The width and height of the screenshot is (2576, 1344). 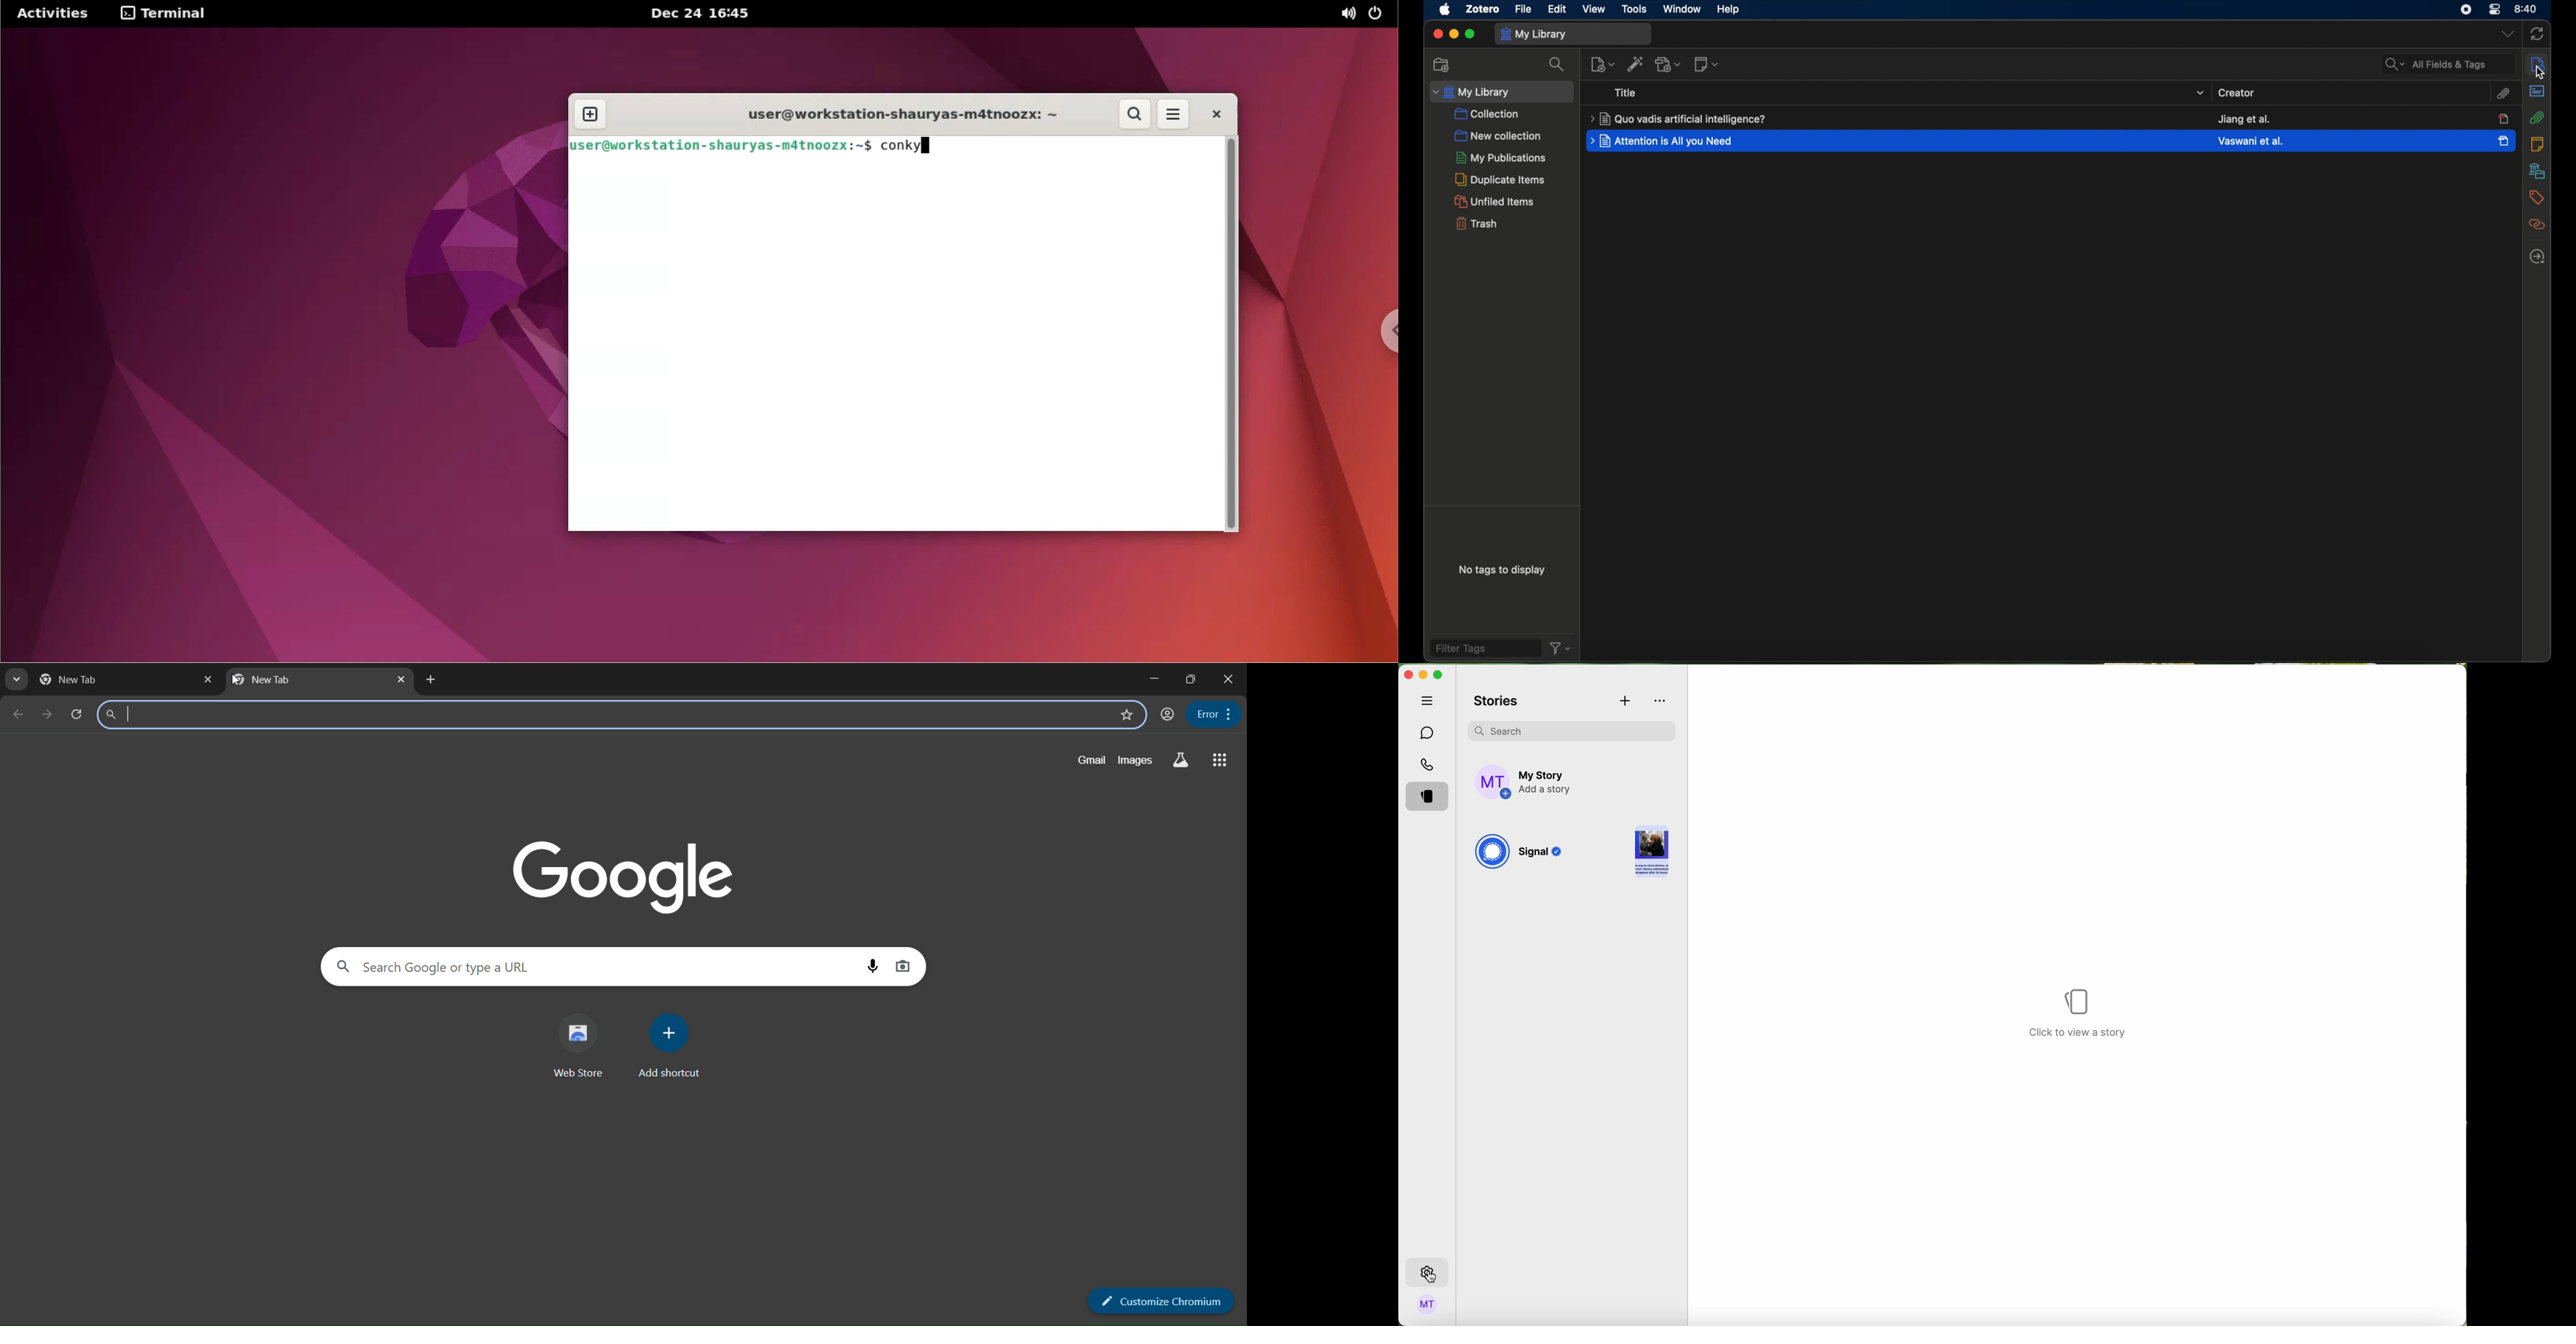 What do you see at coordinates (1444, 10) in the screenshot?
I see `apple icon` at bounding box center [1444, 10].